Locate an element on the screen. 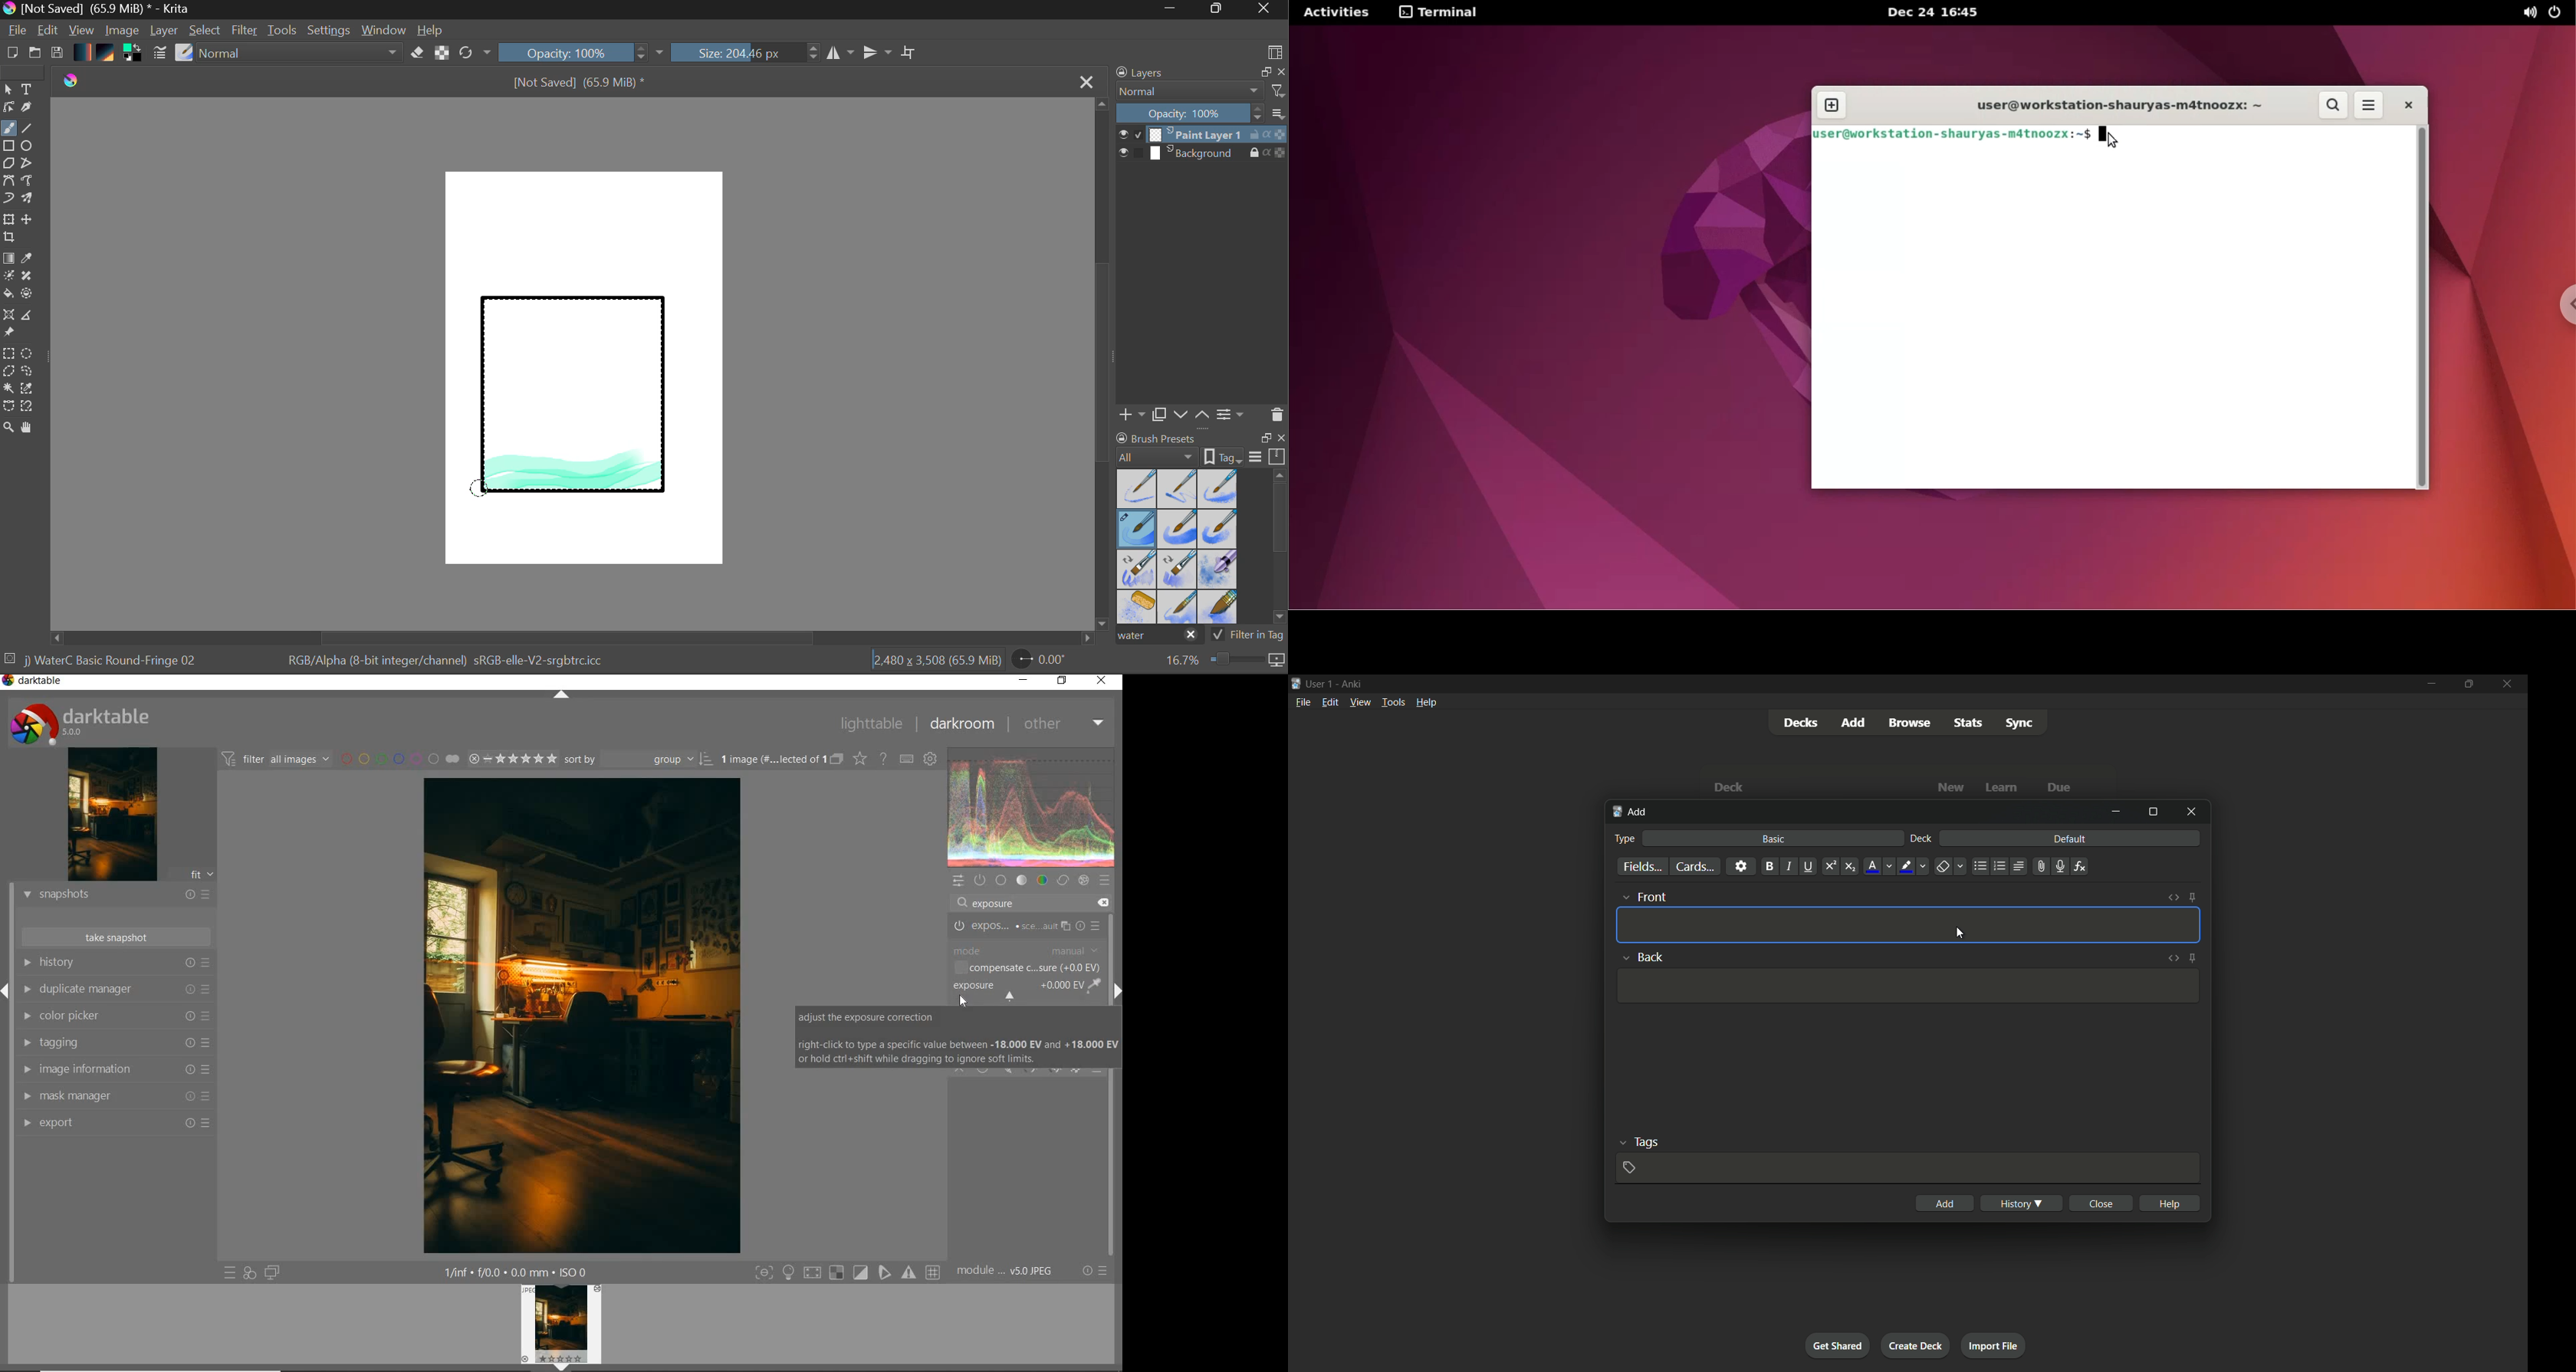  effect is located at coordinates (1084, 880).